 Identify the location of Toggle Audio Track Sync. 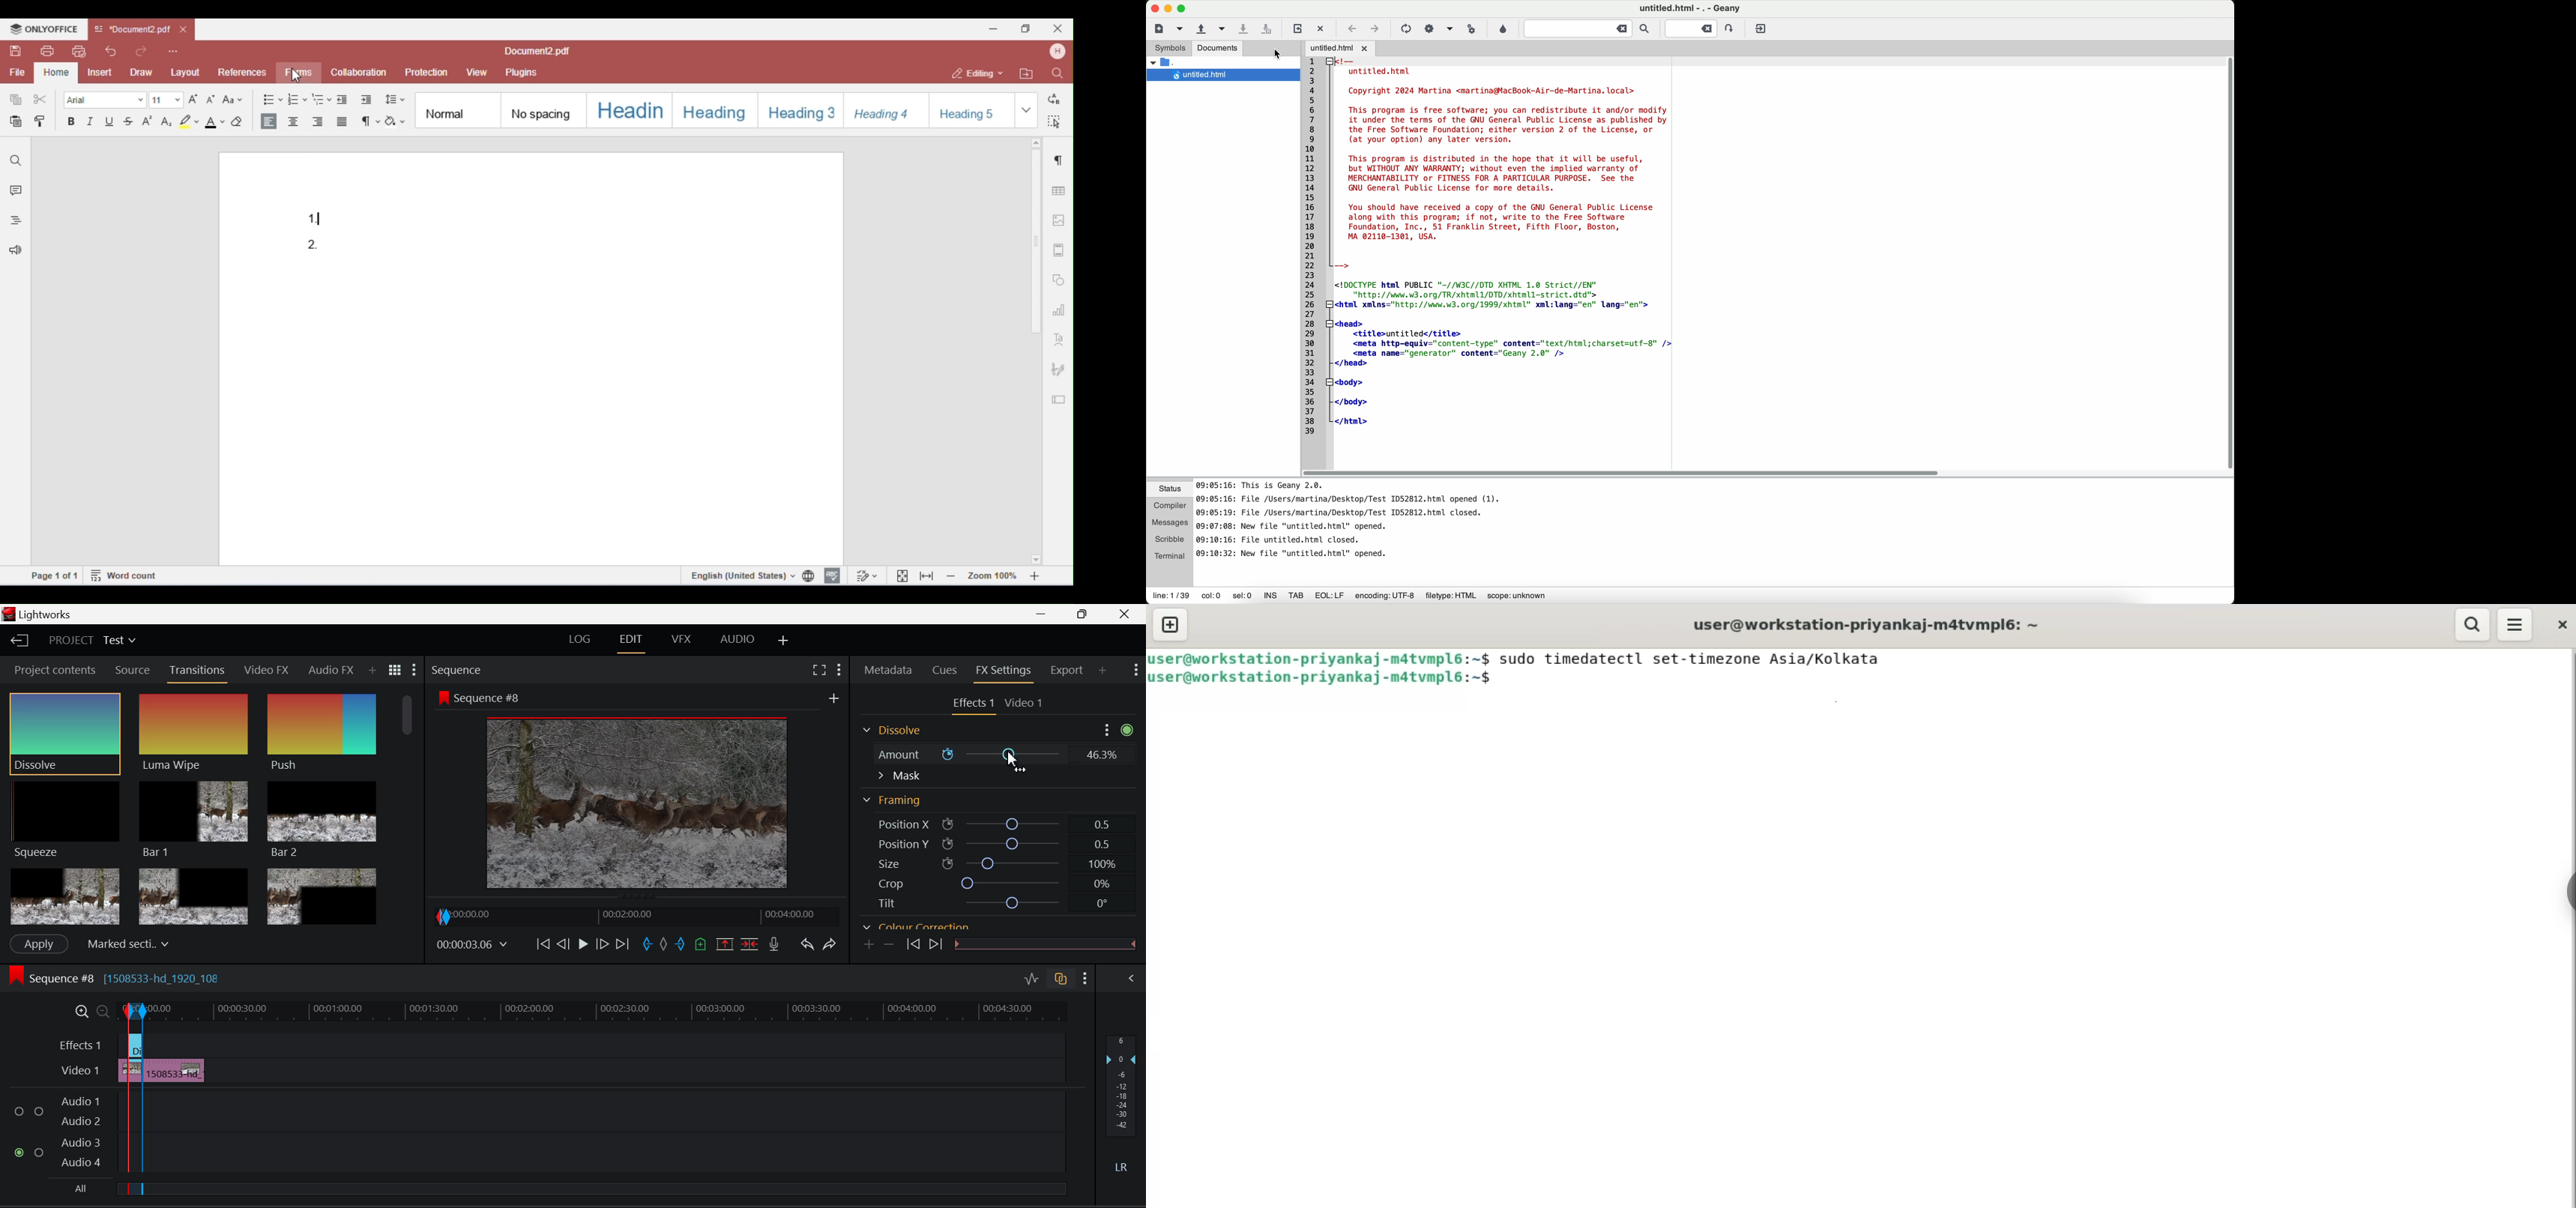
(1063, 980).